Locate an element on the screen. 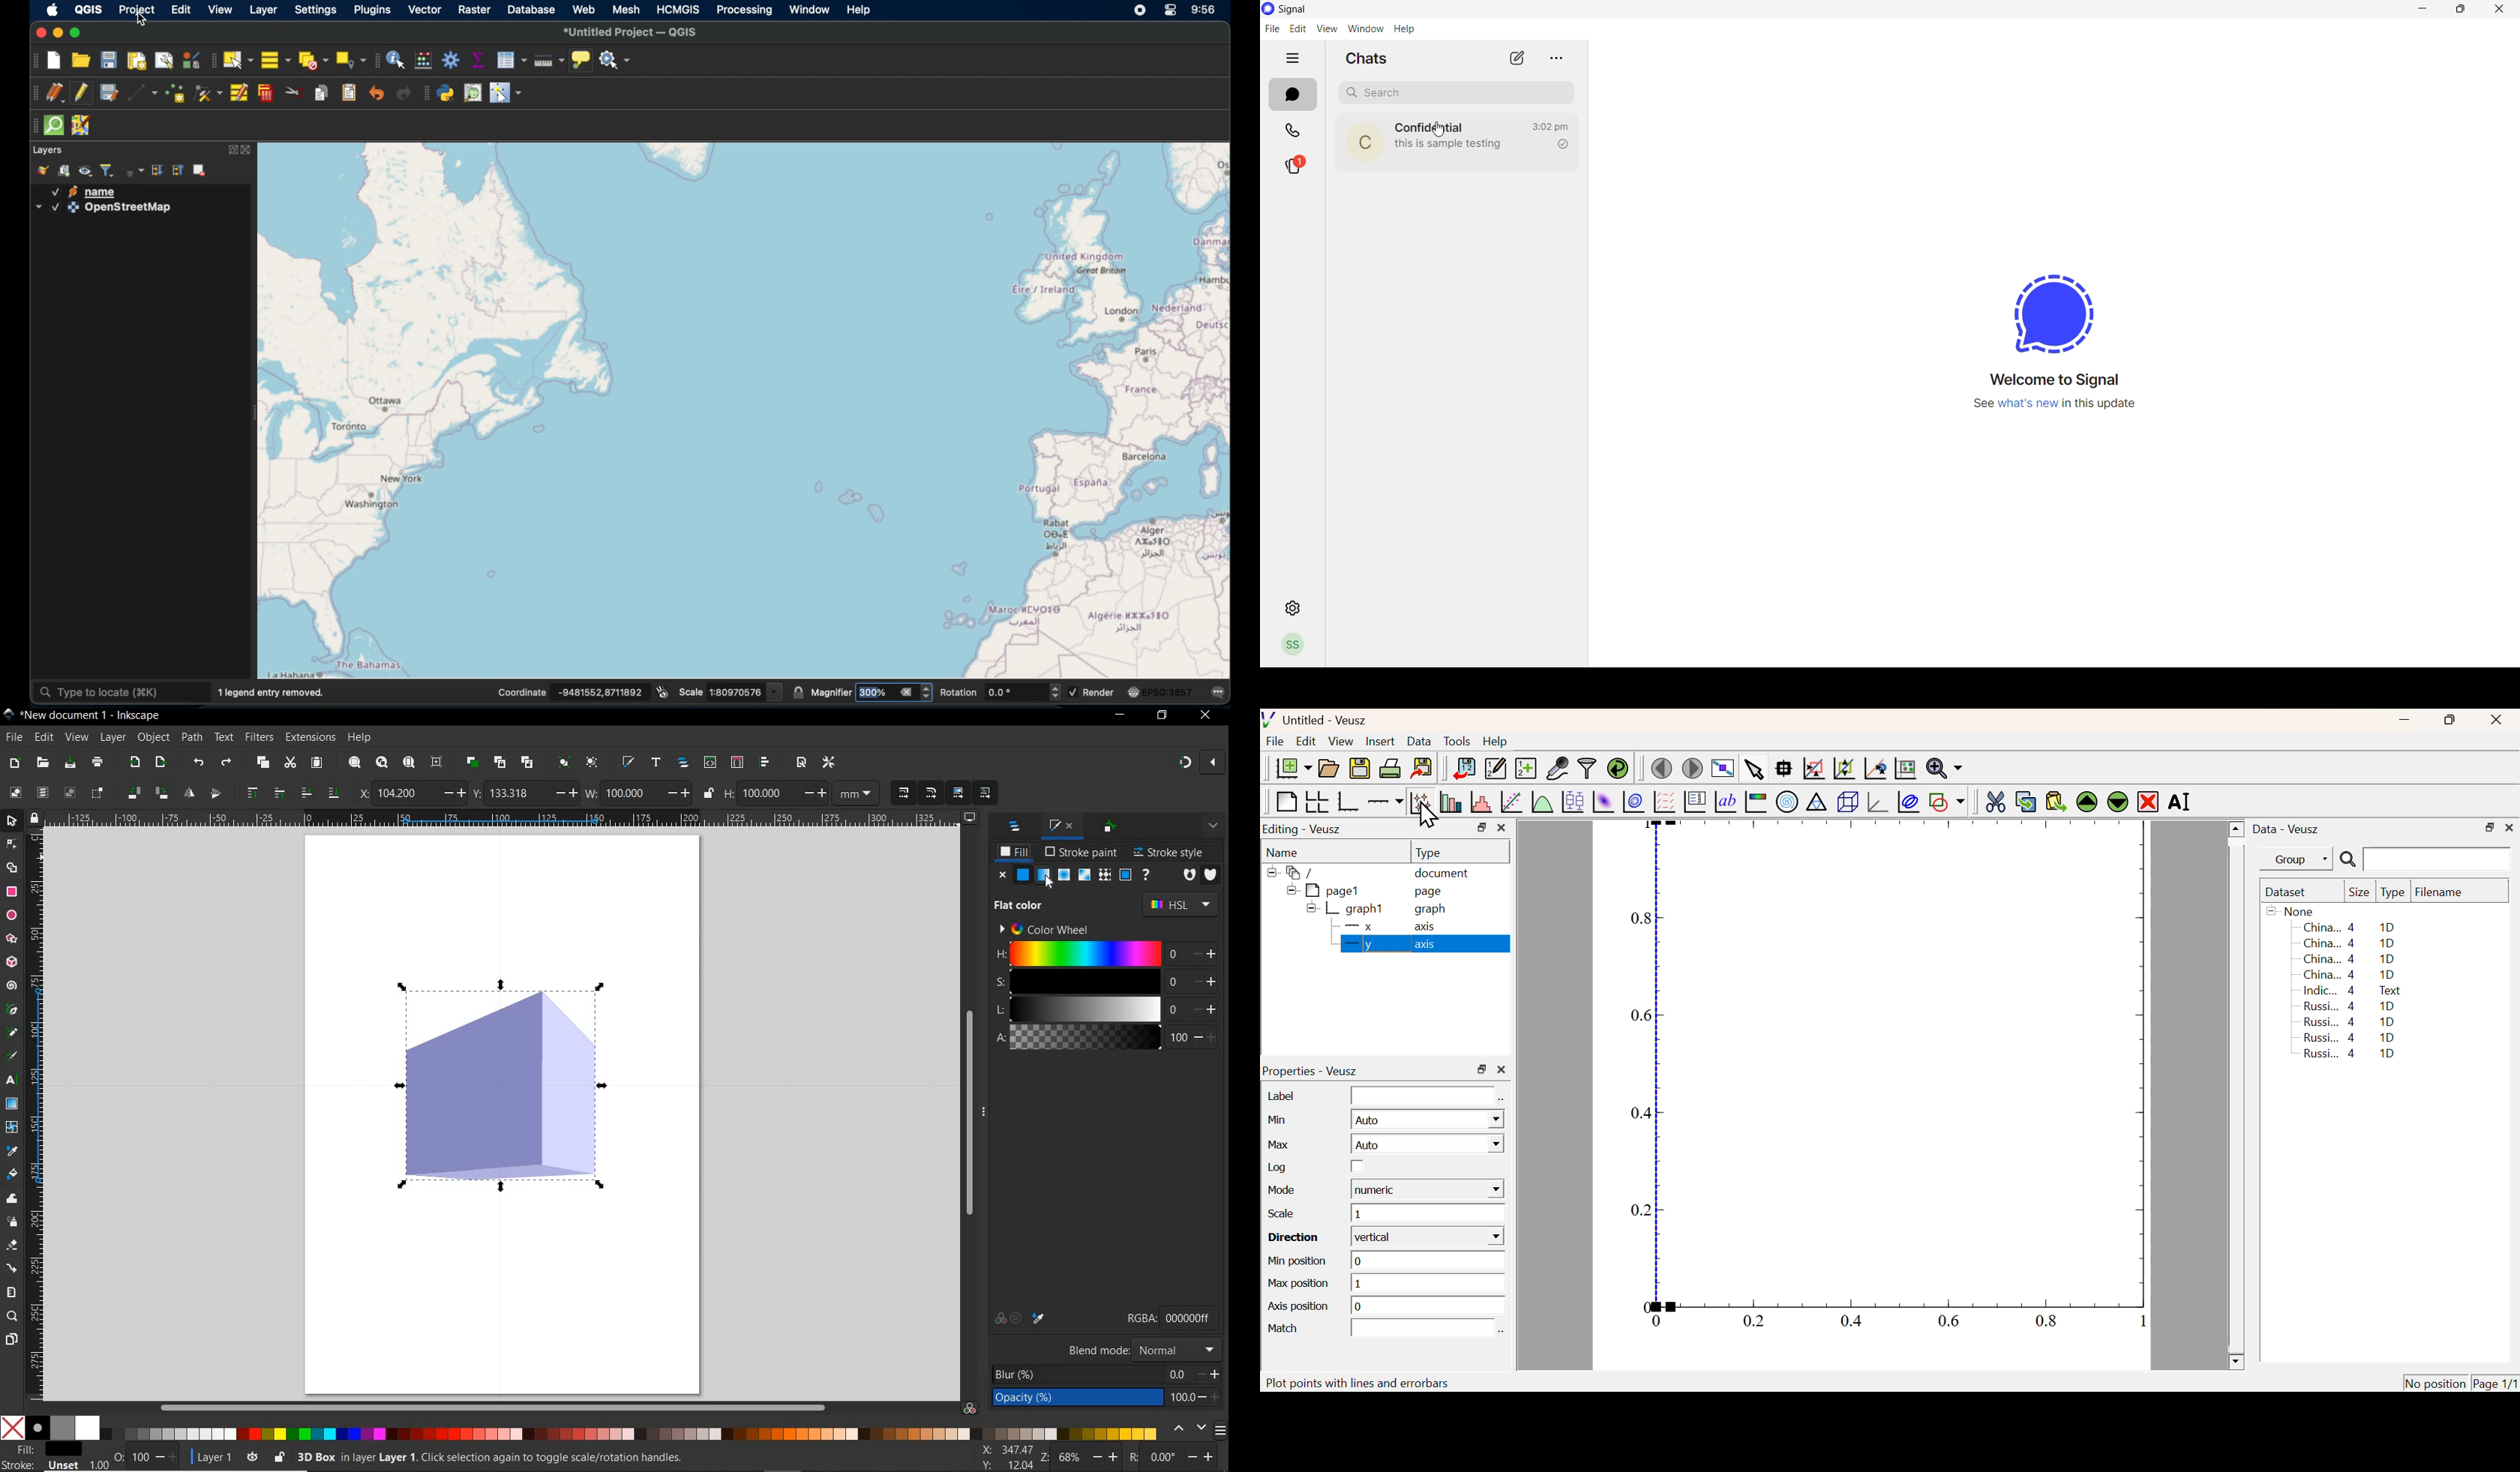 The height and width of the screenshot is (1484, 2520). CALLIGRAPHY TOOL is located at coordinates (12, 1057).